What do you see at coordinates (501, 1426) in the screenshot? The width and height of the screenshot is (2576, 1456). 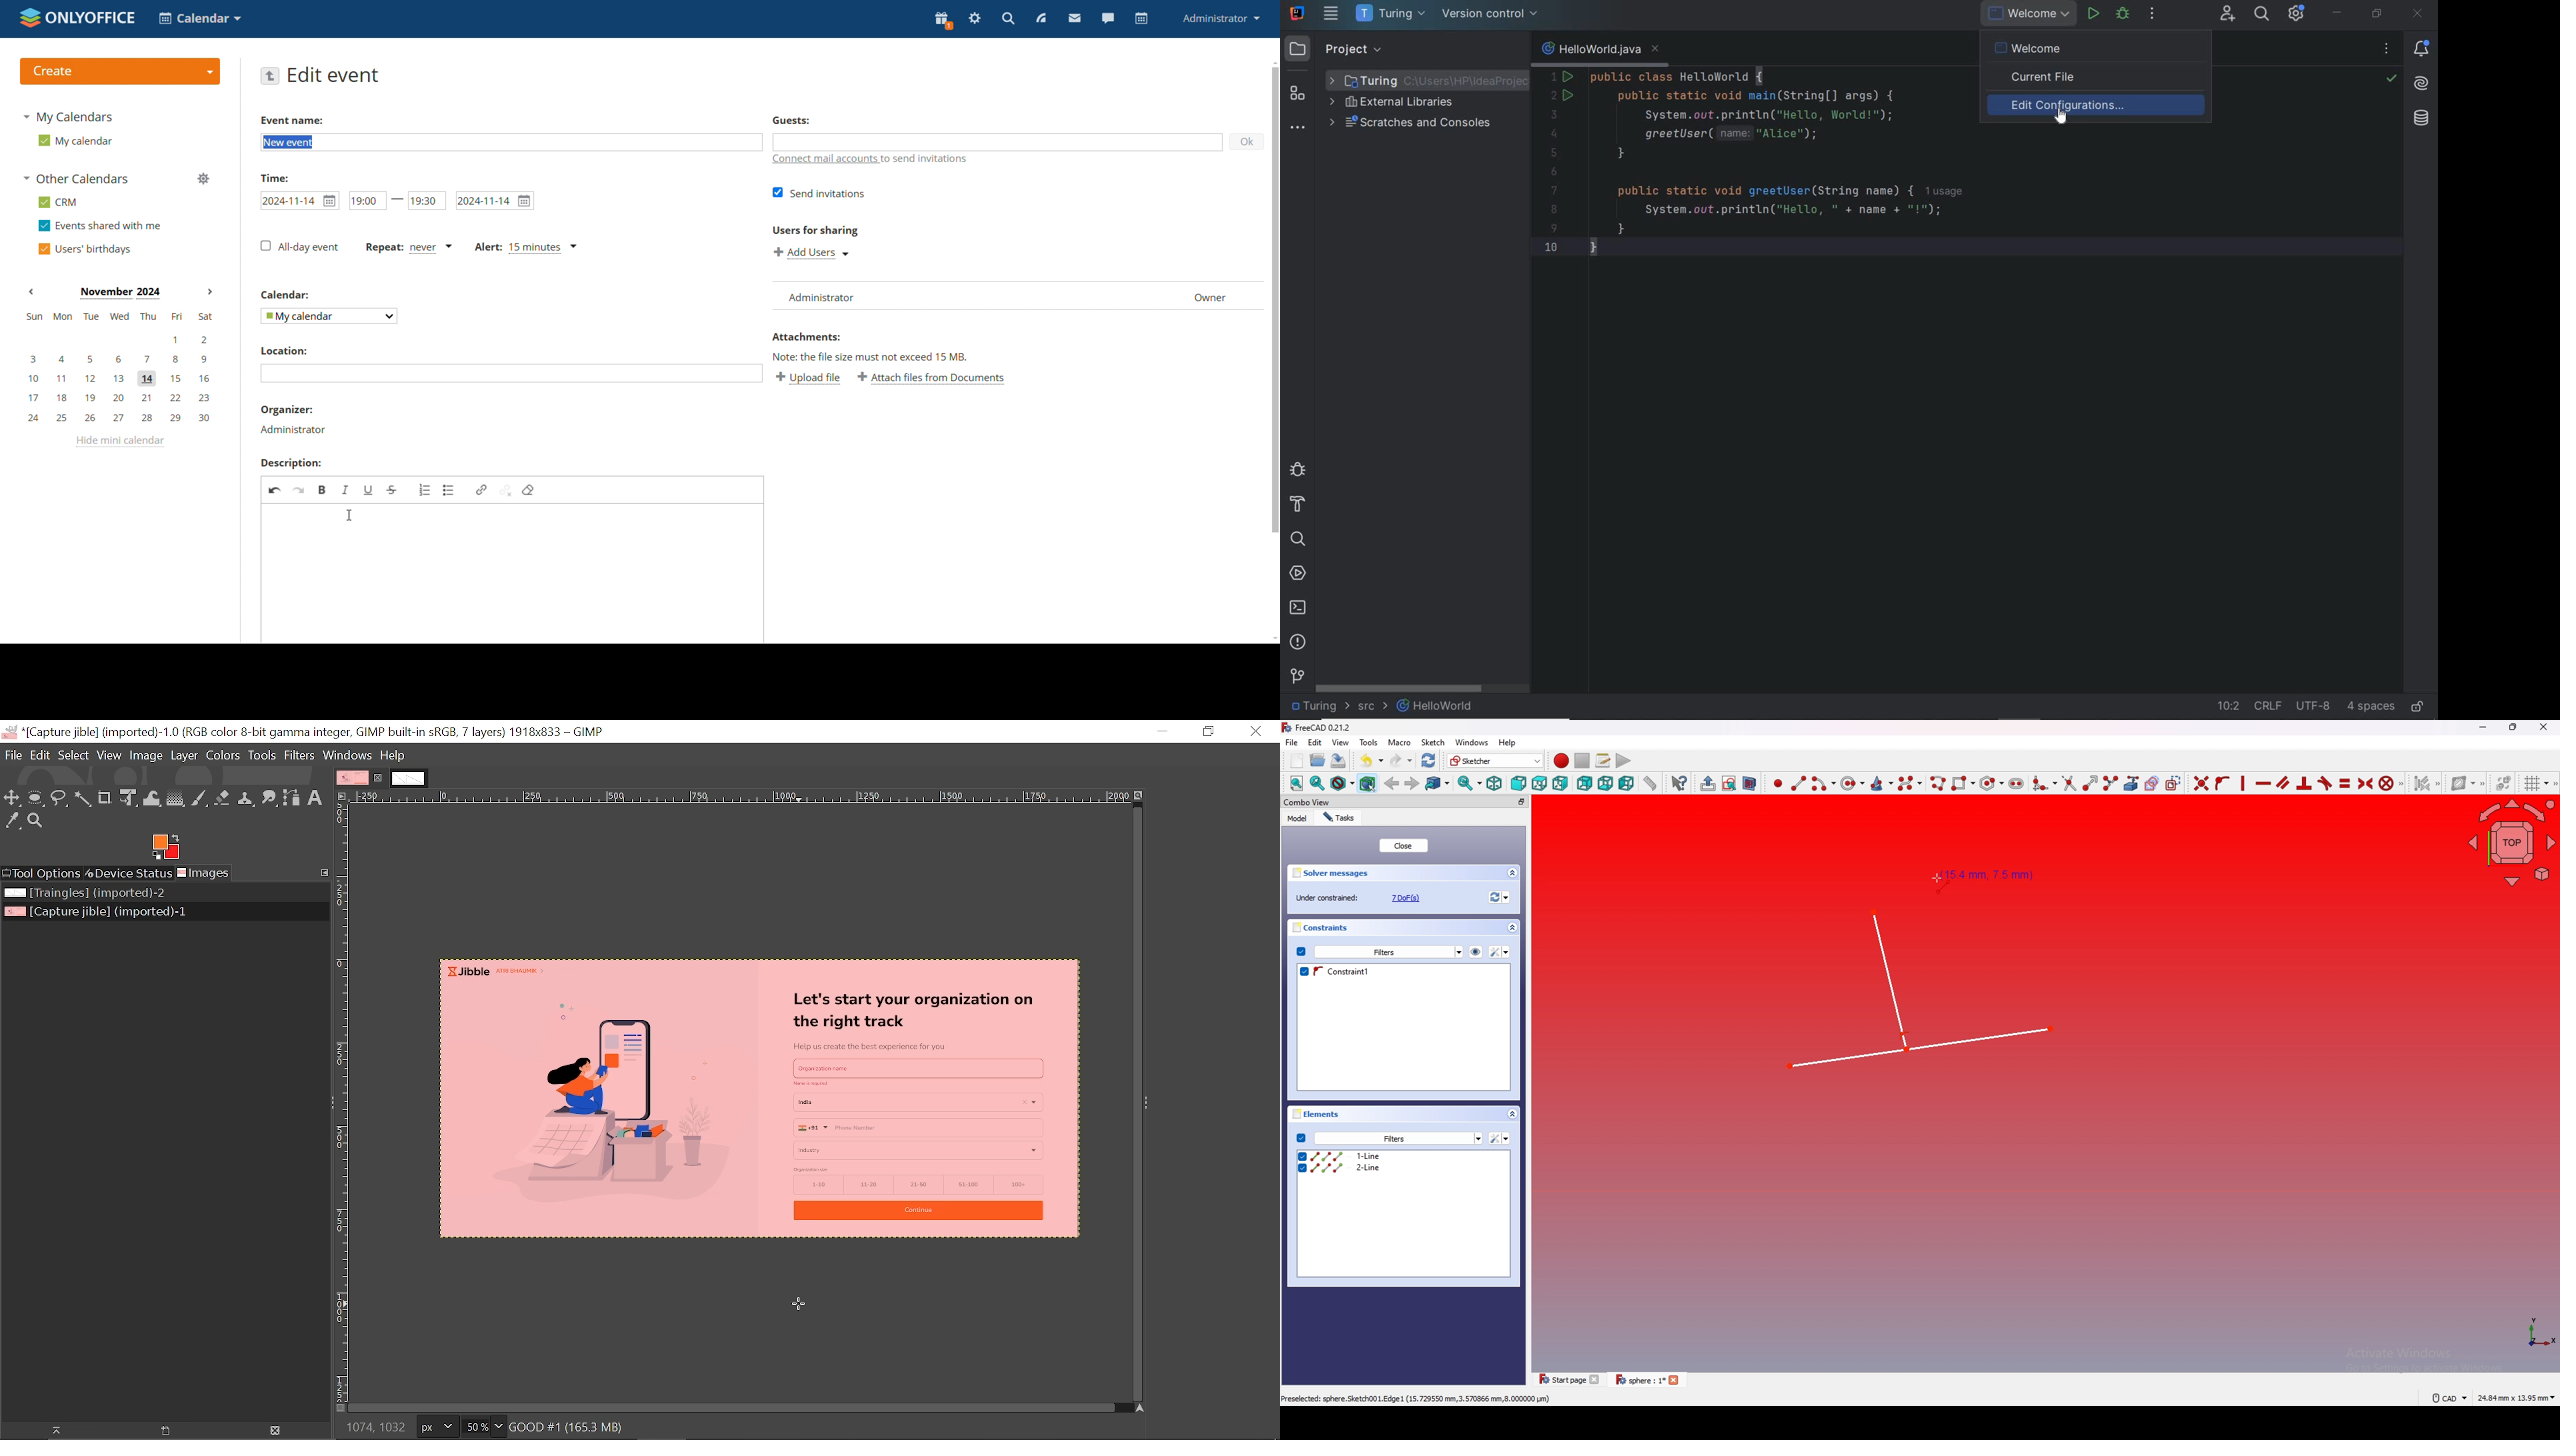 I see `Zoom options` at bounding box center [501, 1426].